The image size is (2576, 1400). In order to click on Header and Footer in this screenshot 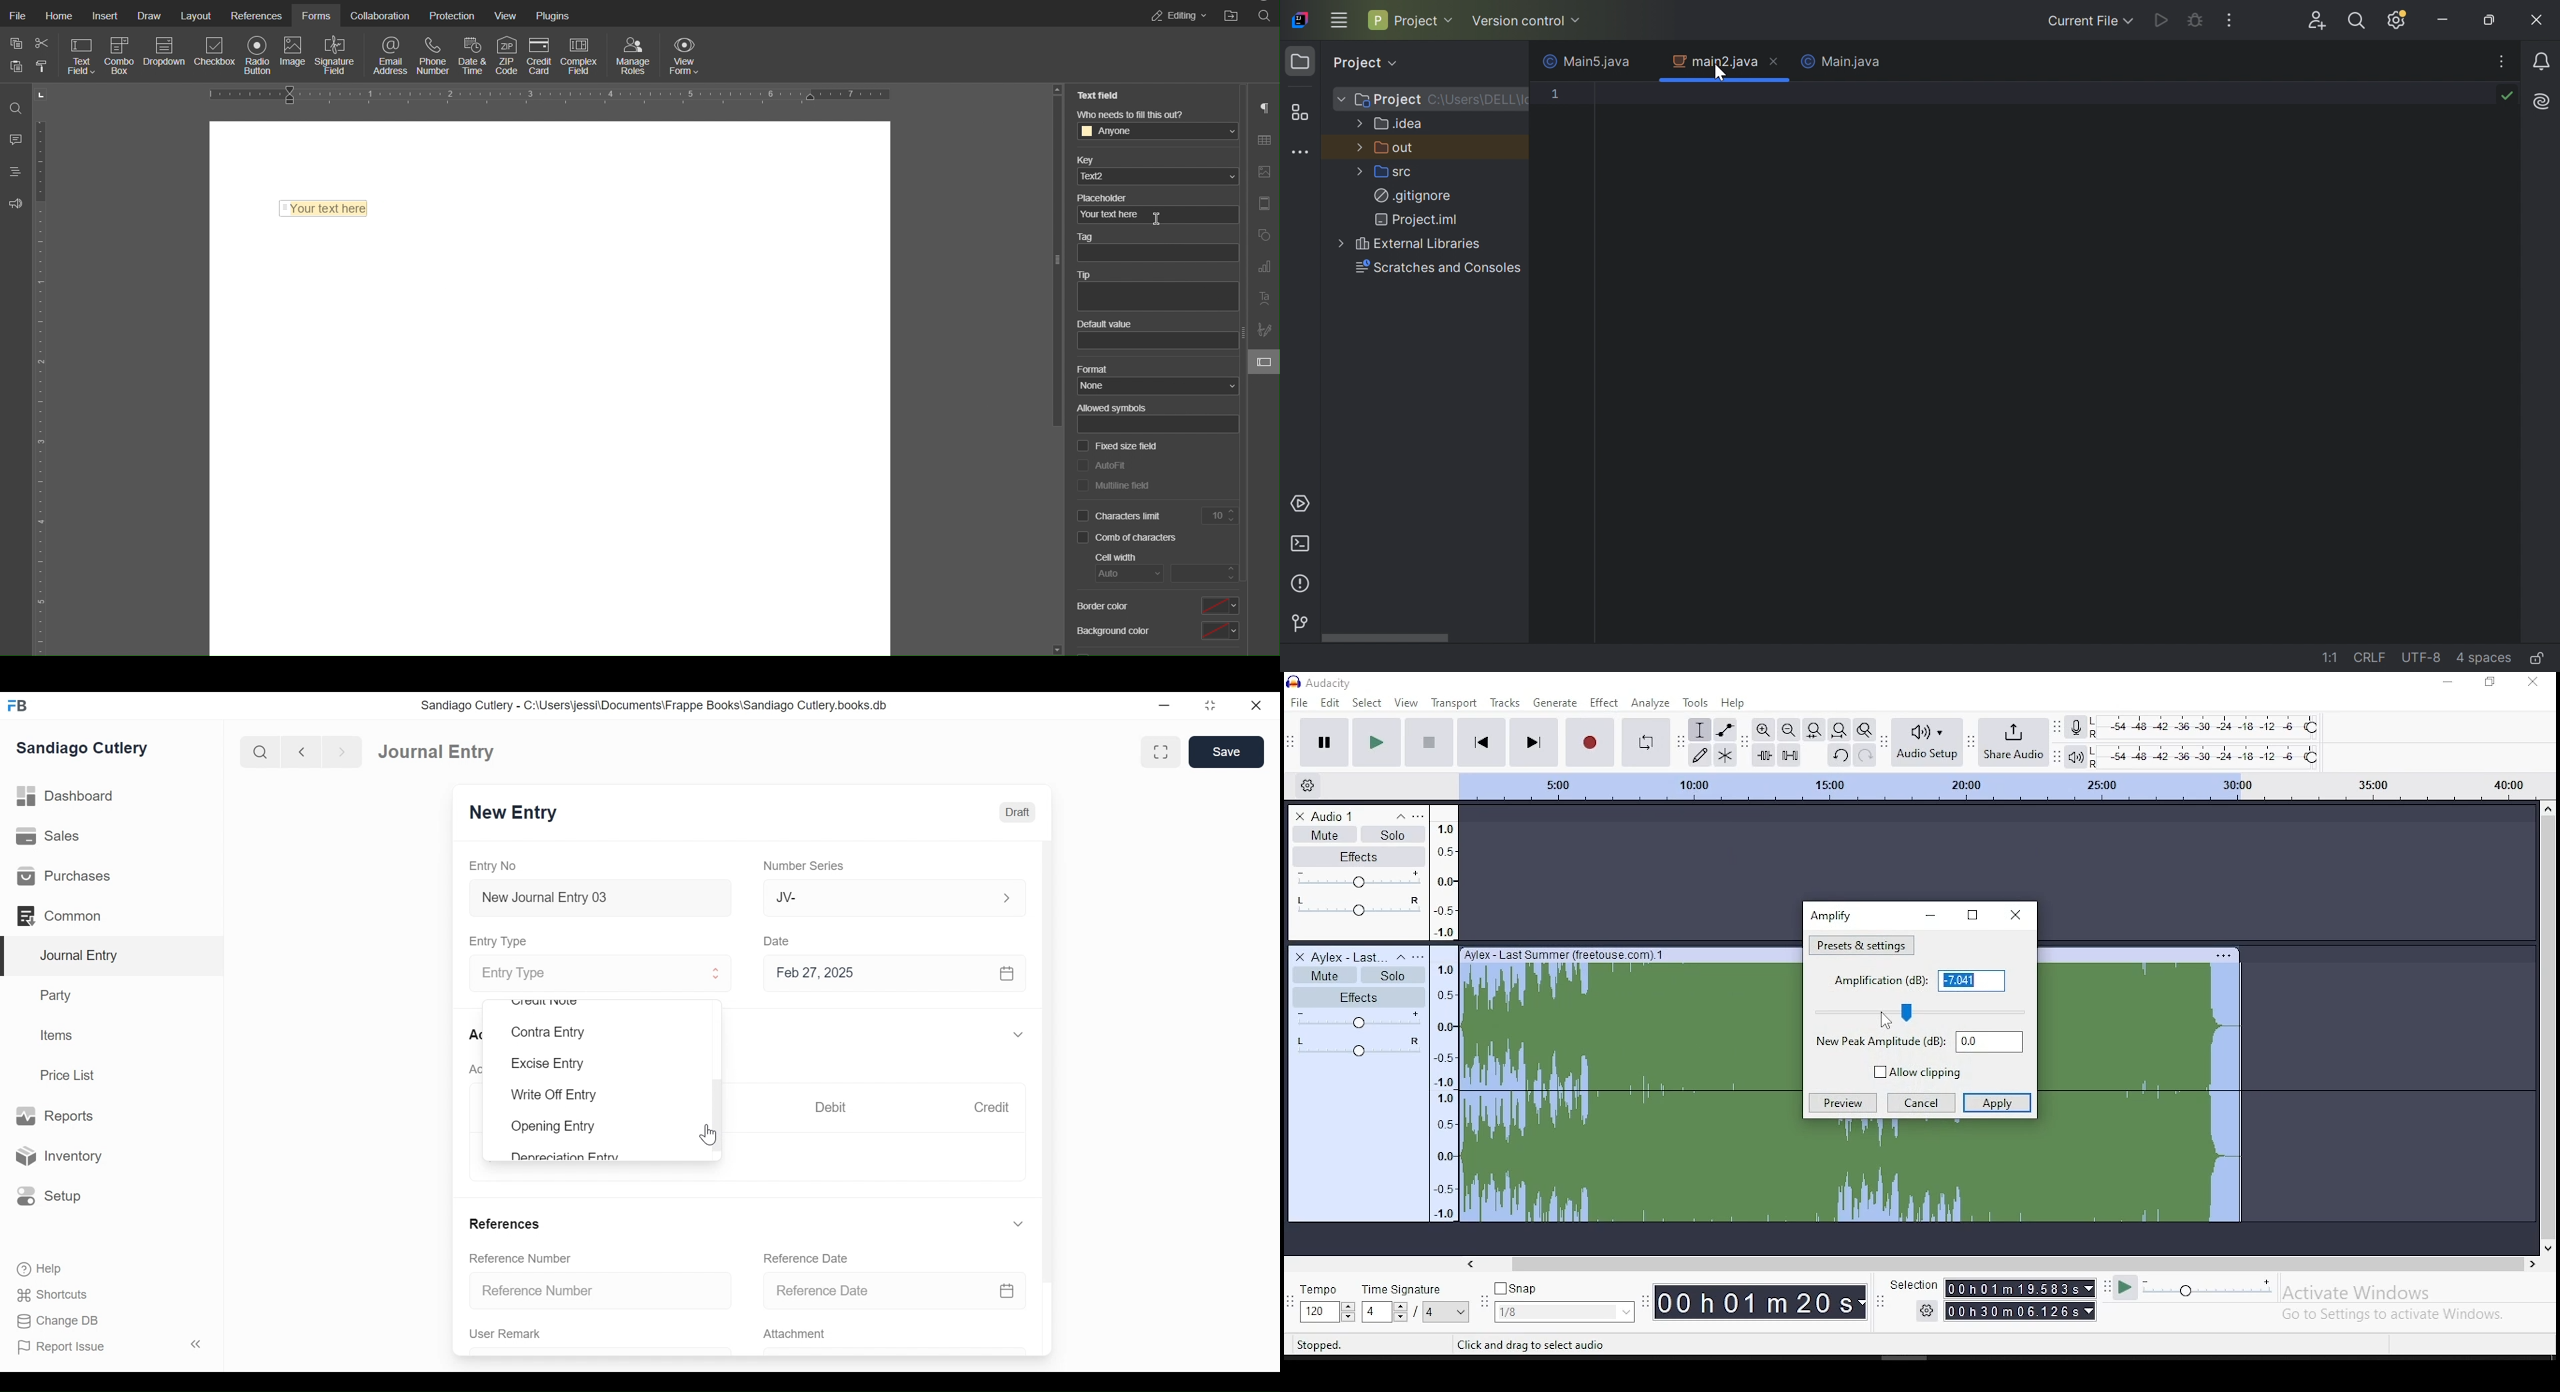, I will do `click(1263, 204)`.